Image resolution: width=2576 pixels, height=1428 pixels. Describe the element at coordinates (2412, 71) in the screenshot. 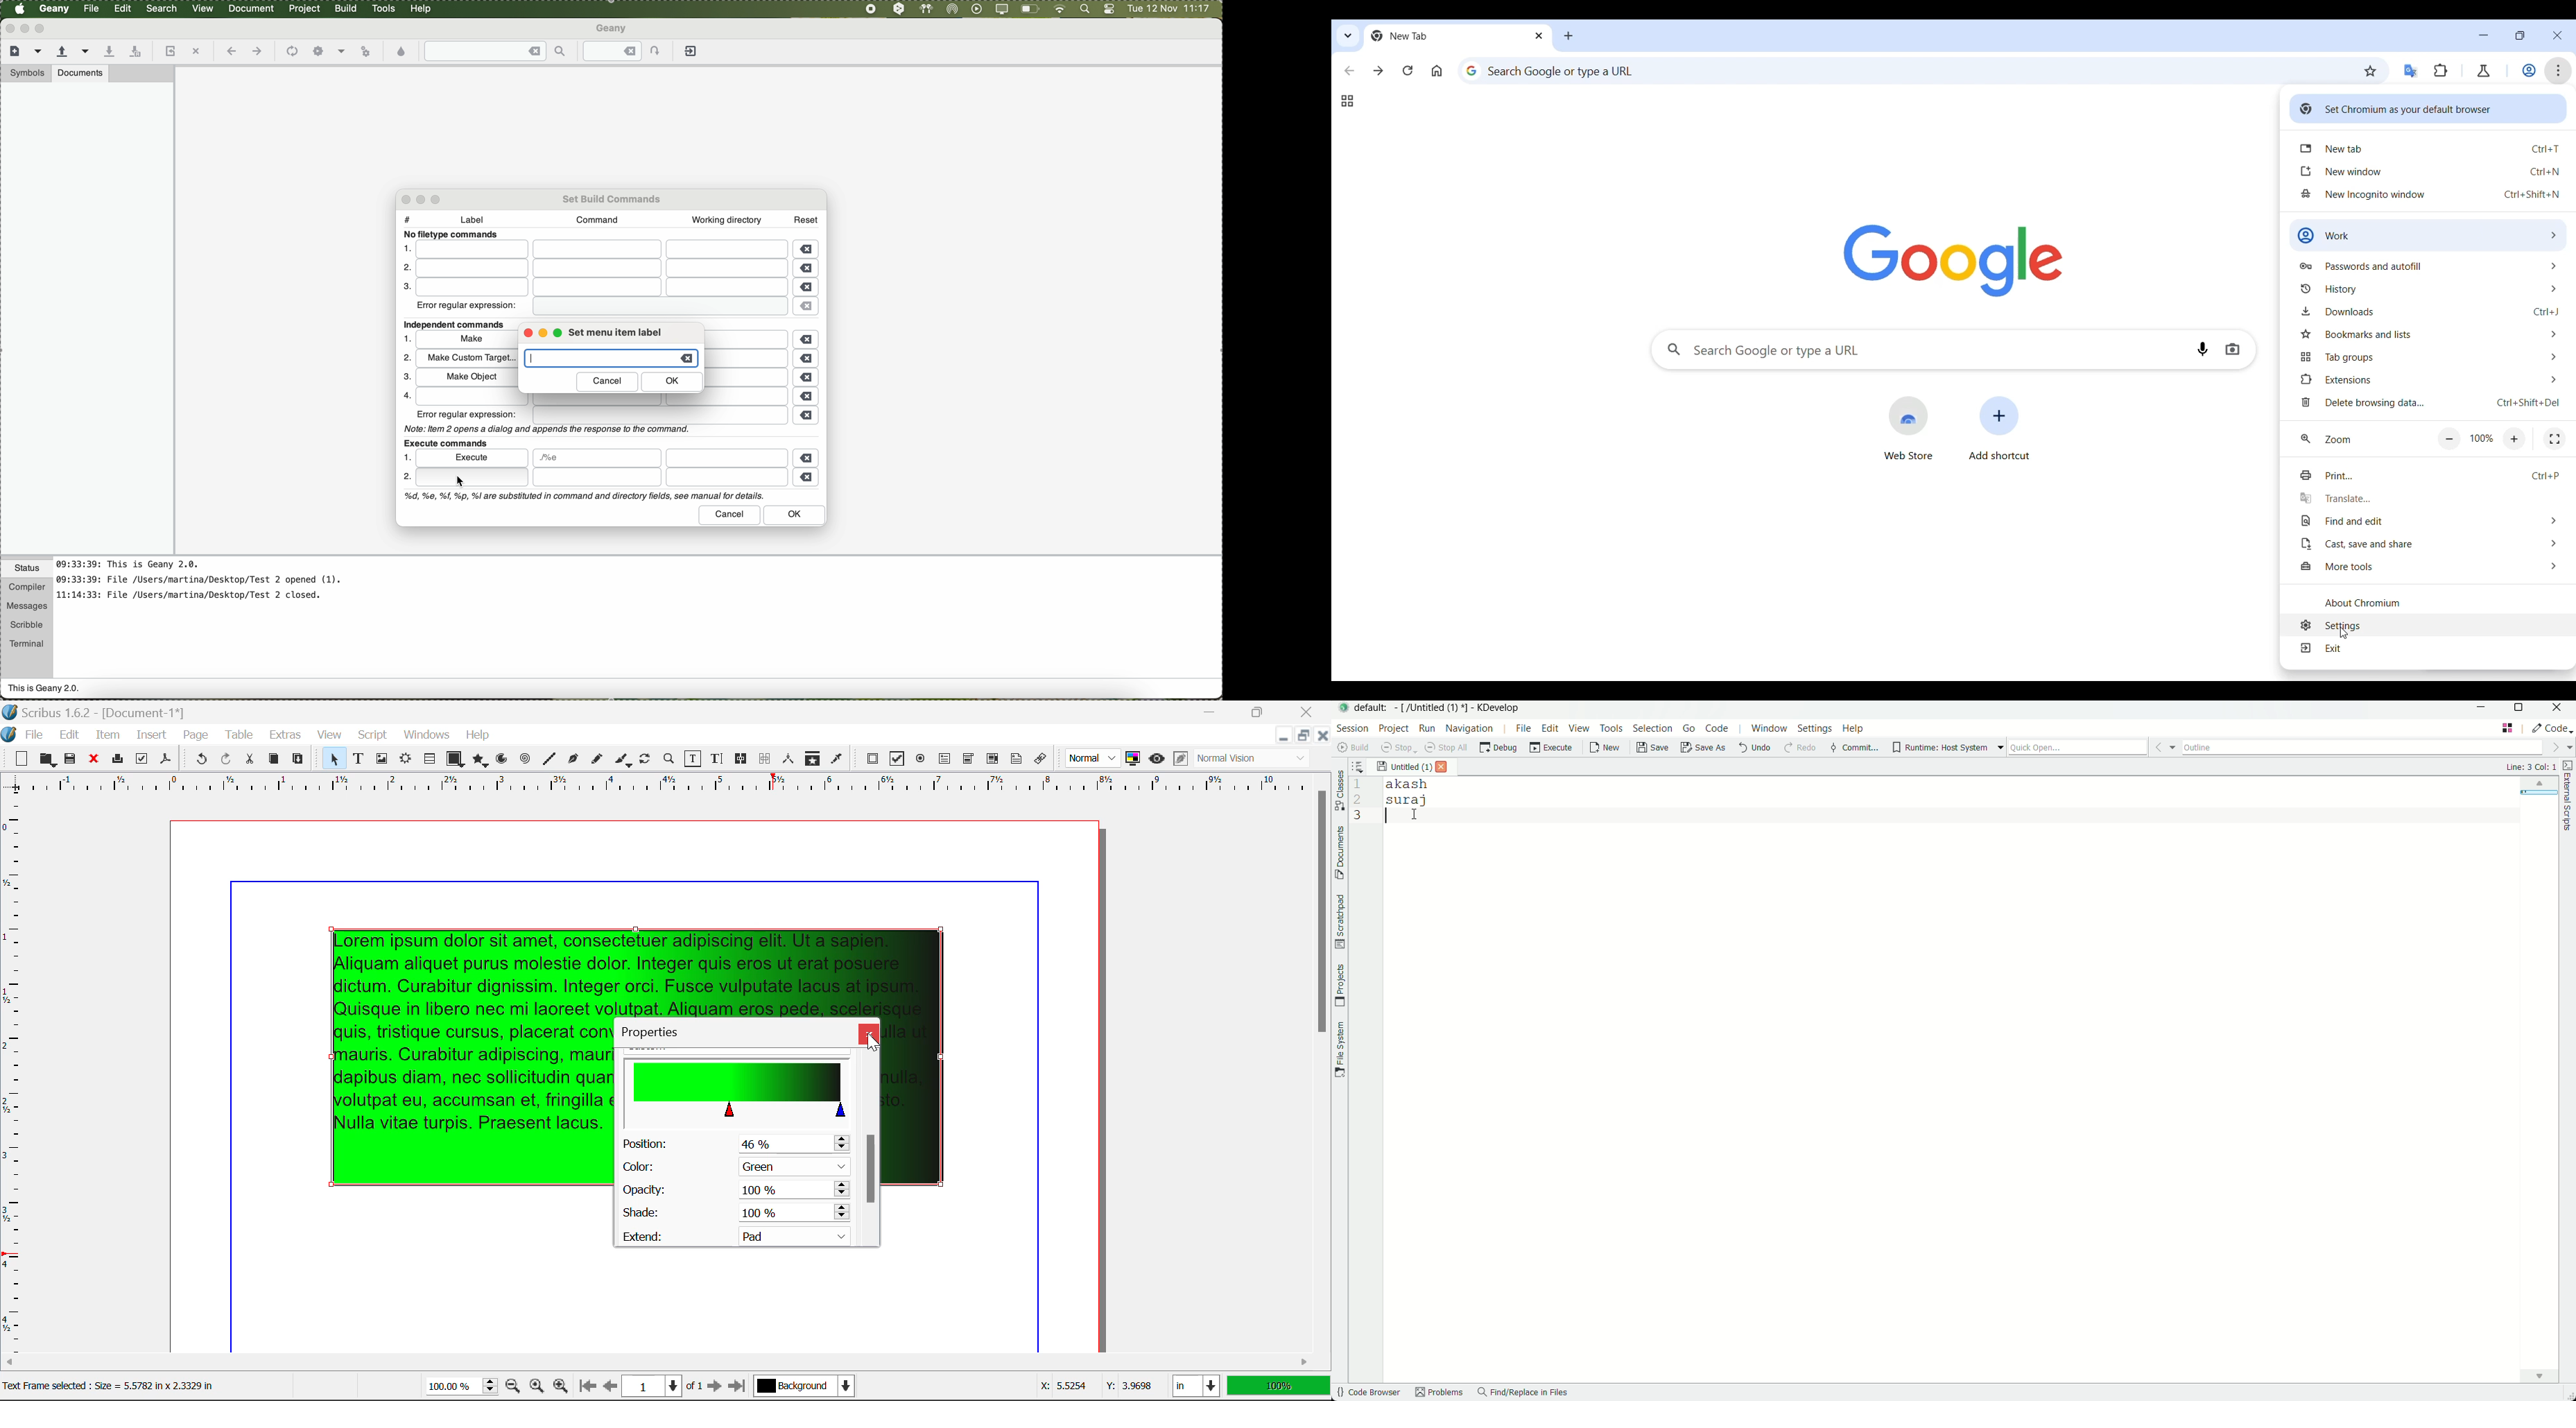

I see `Google translator extension` at that location.